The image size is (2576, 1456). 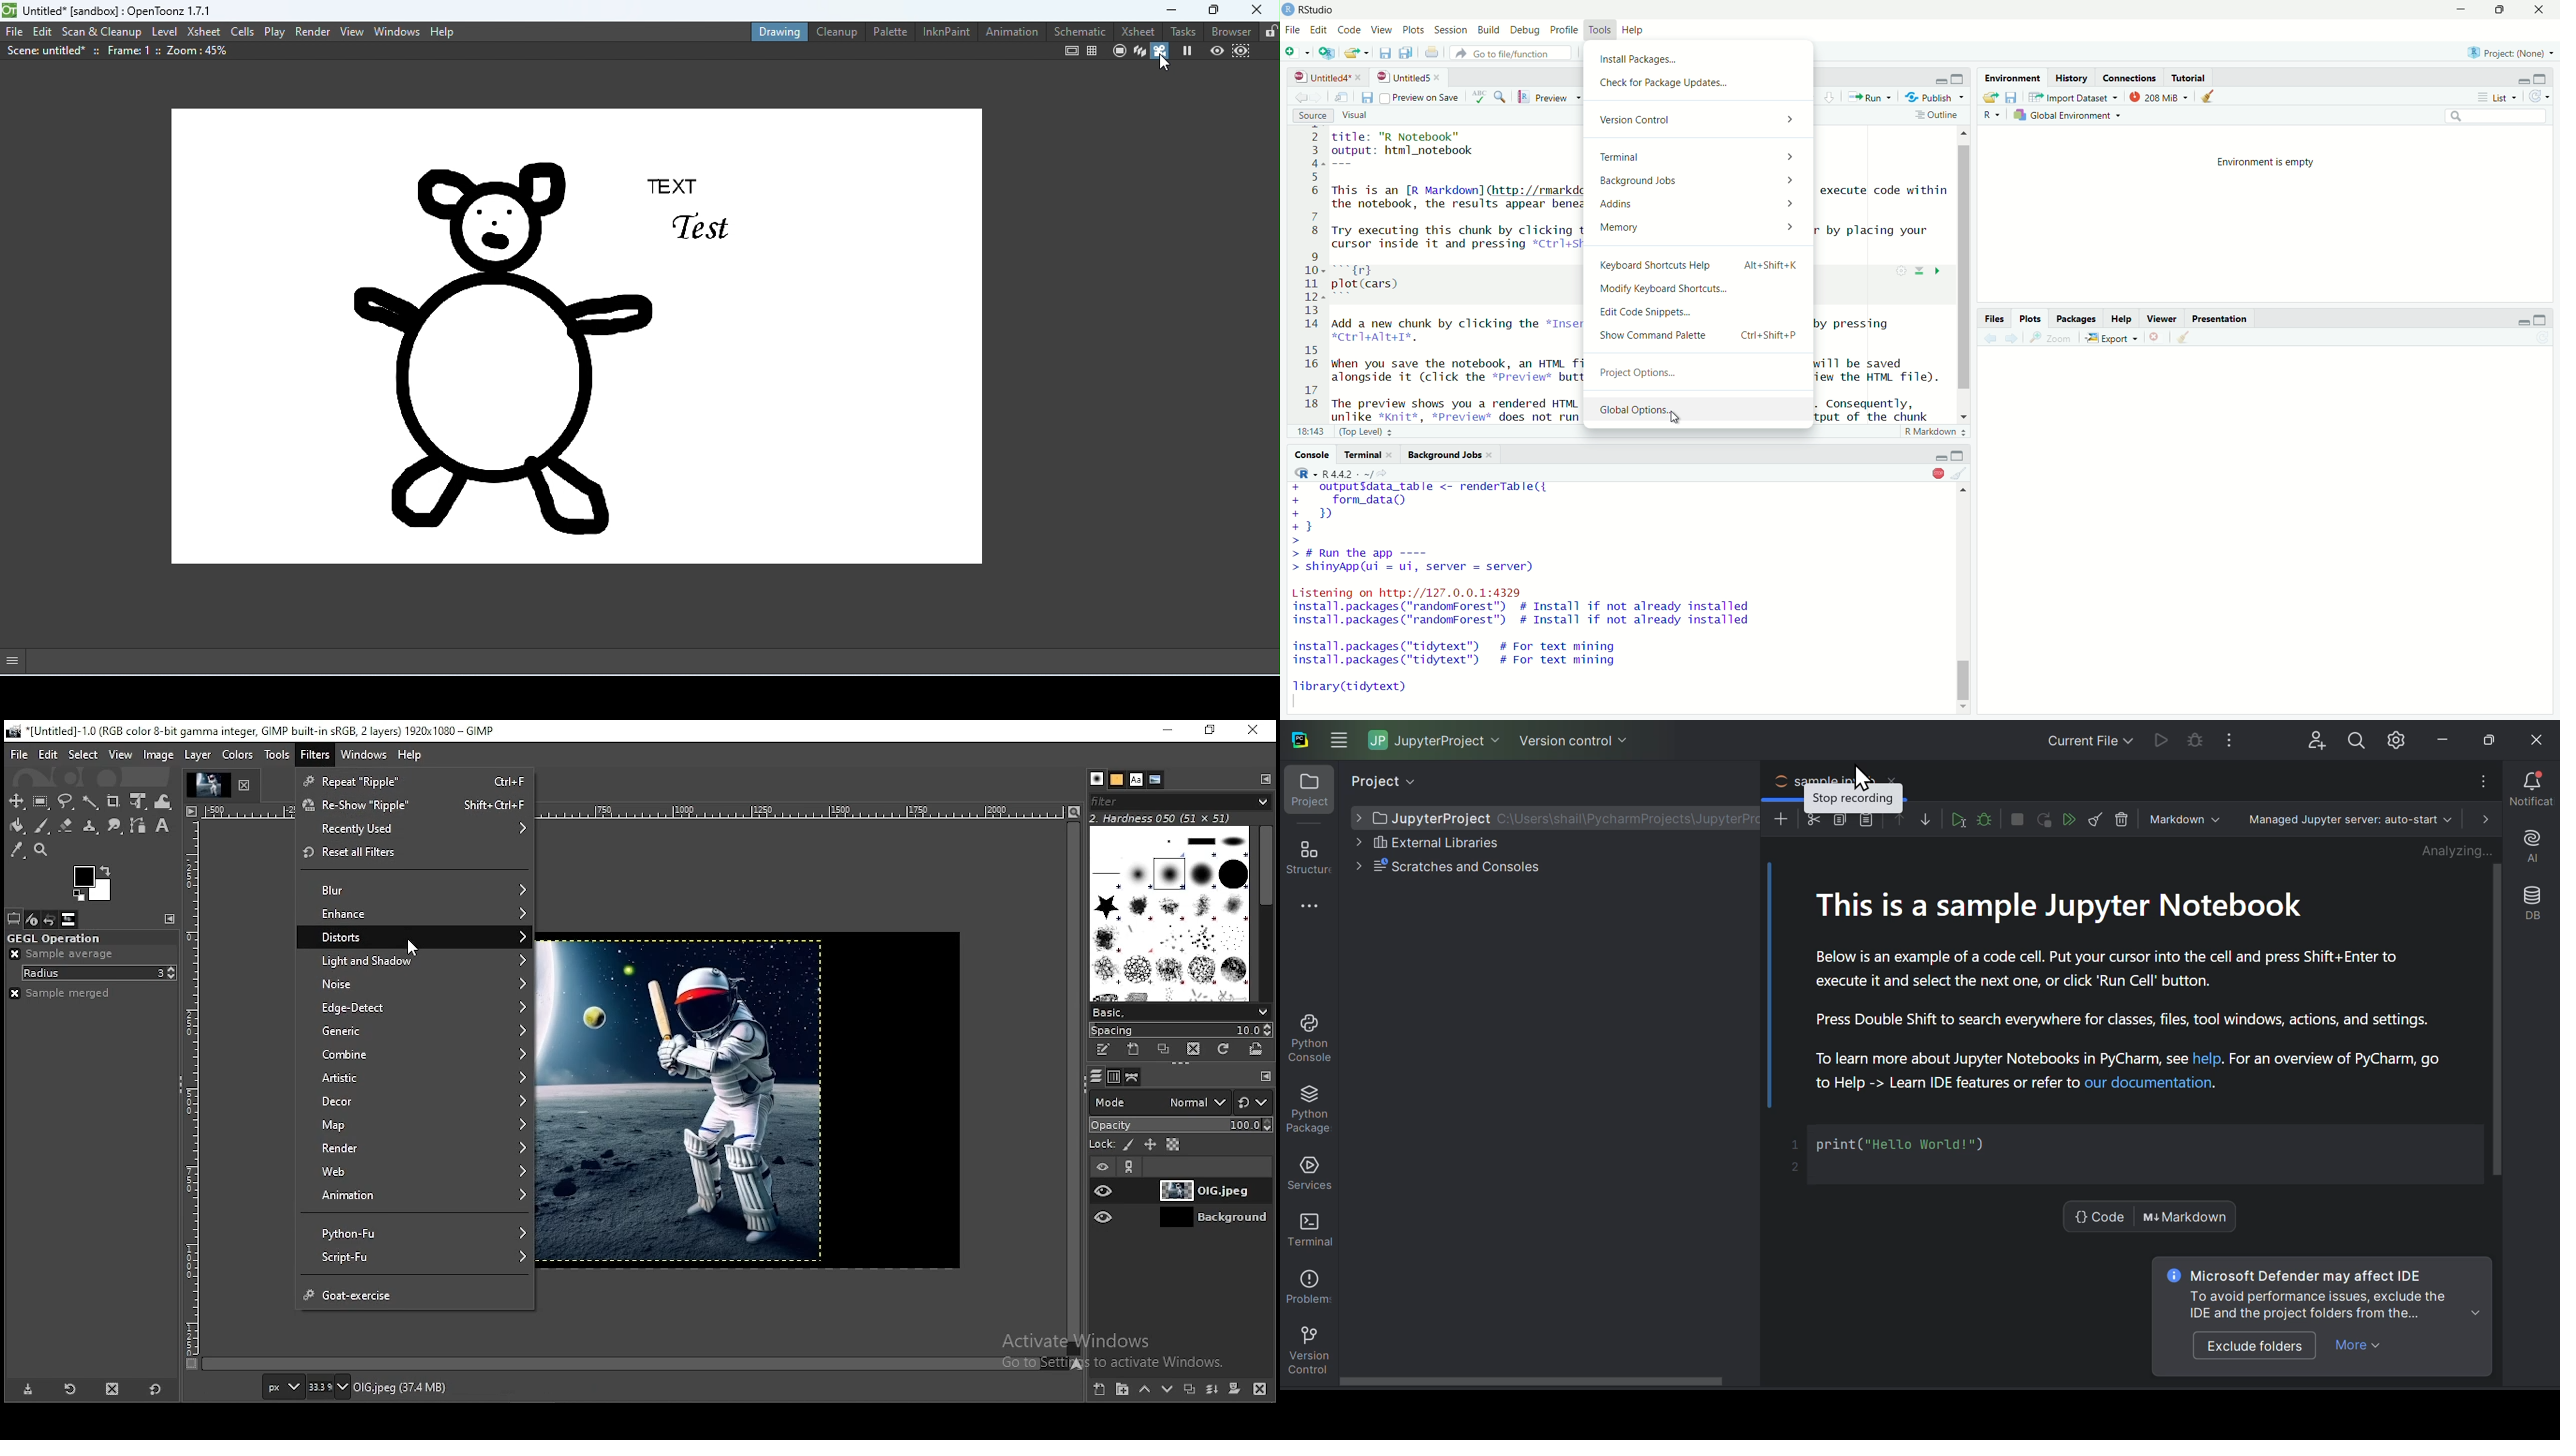 I want to click on safe area, so click(x=1070, y=52).